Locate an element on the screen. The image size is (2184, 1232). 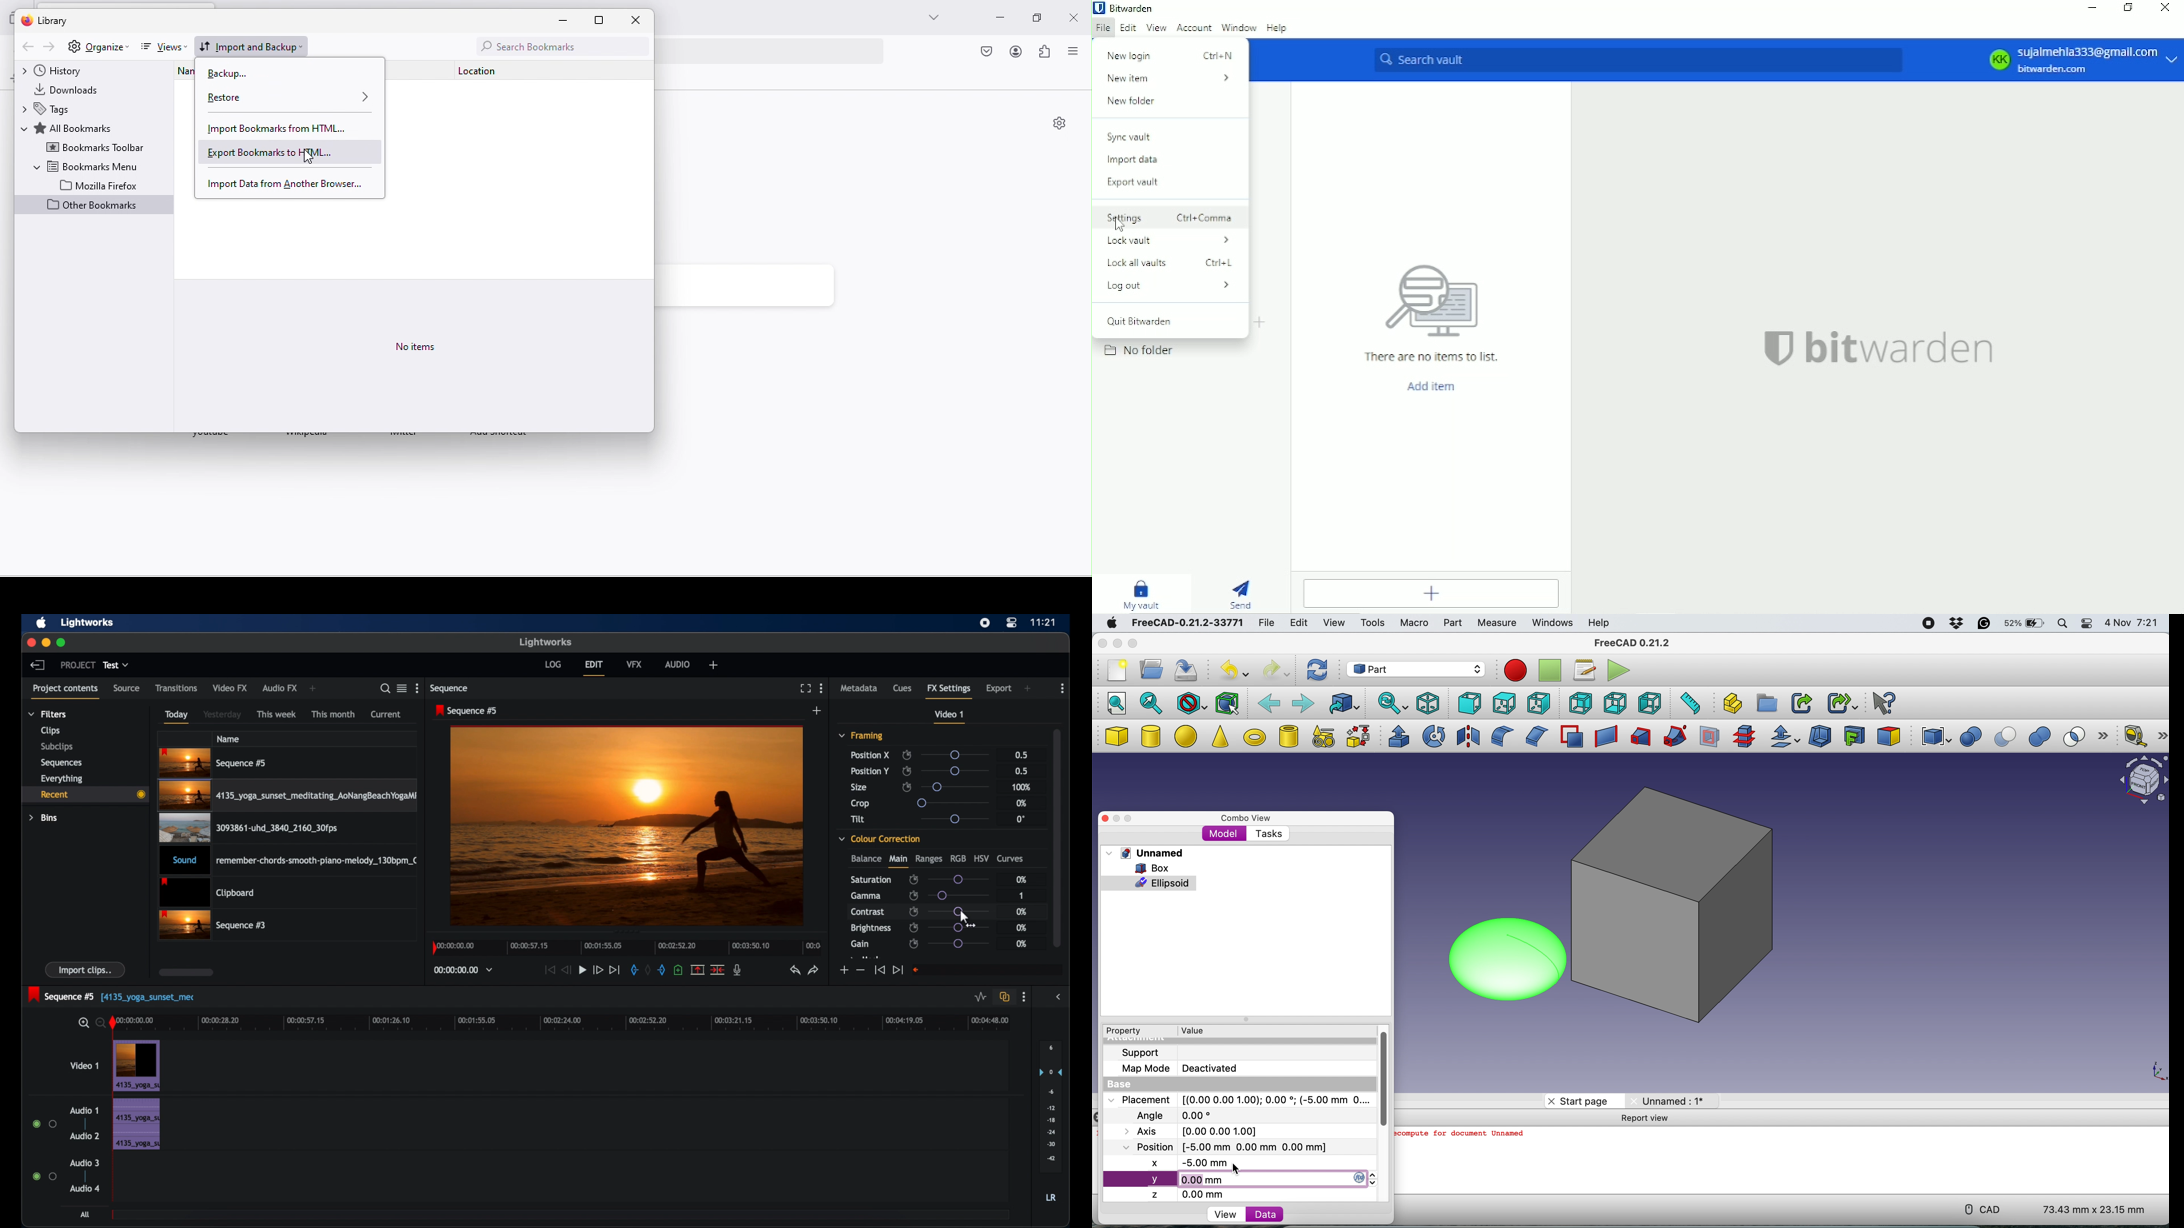
video preview is located at coordinates (627, 827).